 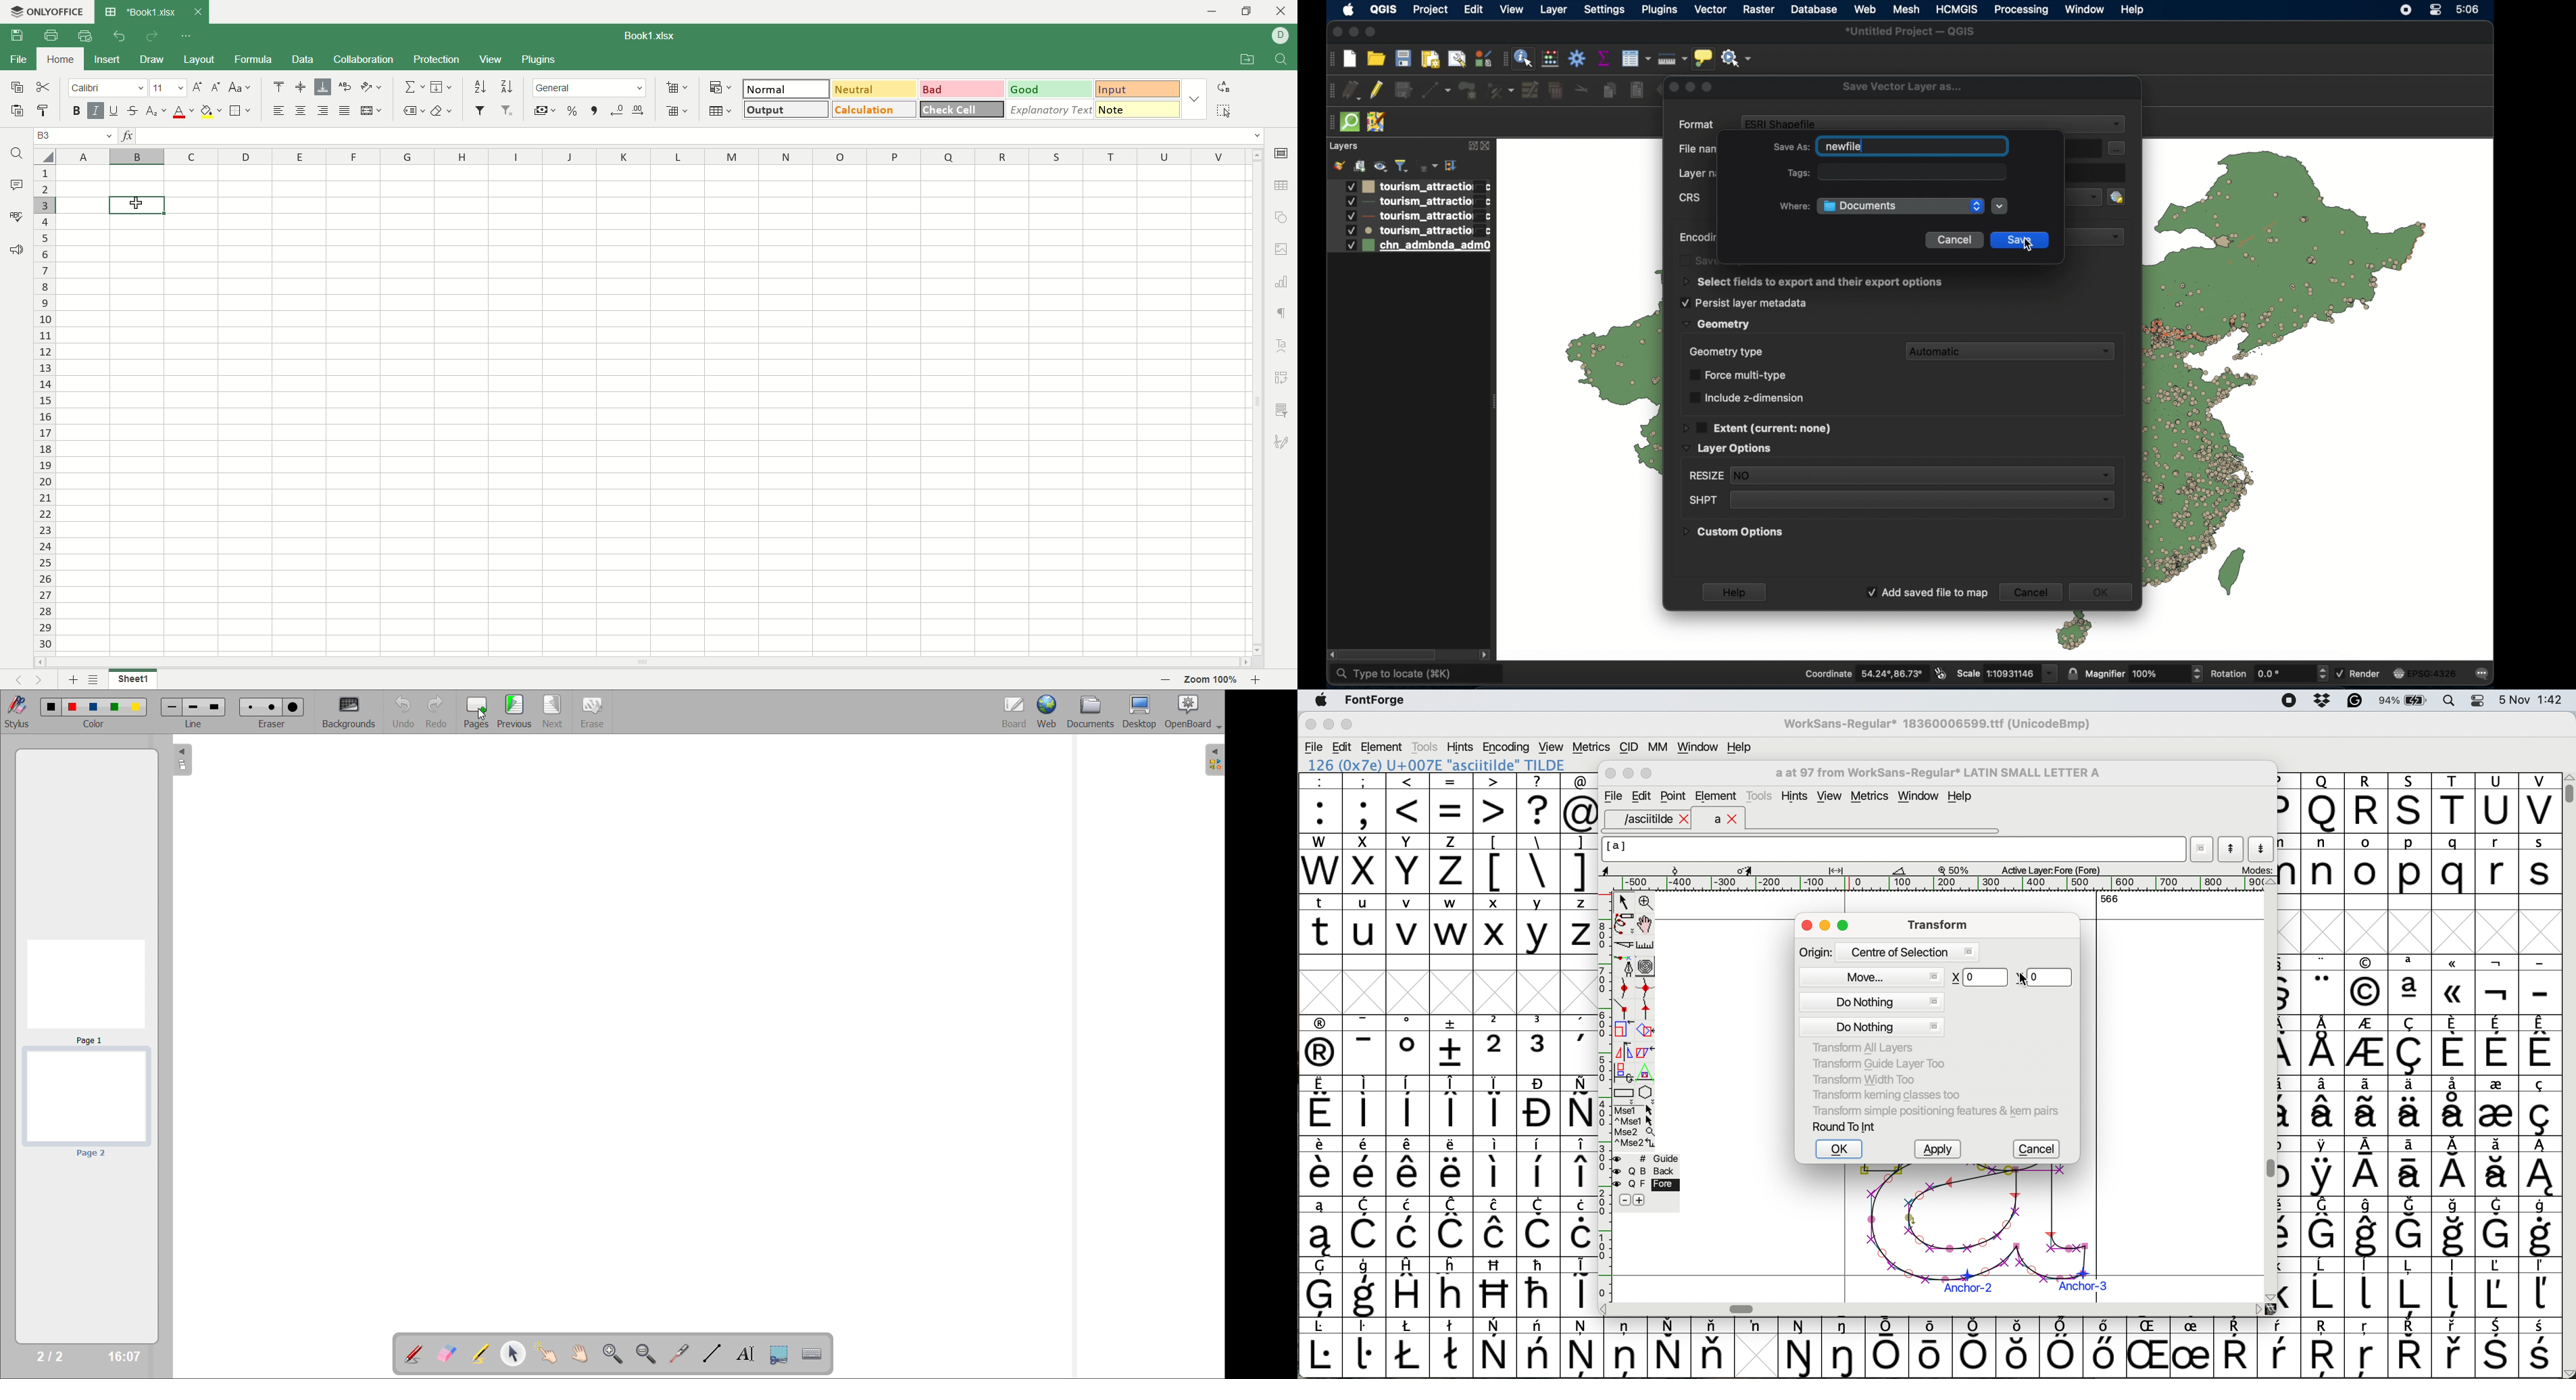 I want to click on layer 2, so click(x=1409, y=202).